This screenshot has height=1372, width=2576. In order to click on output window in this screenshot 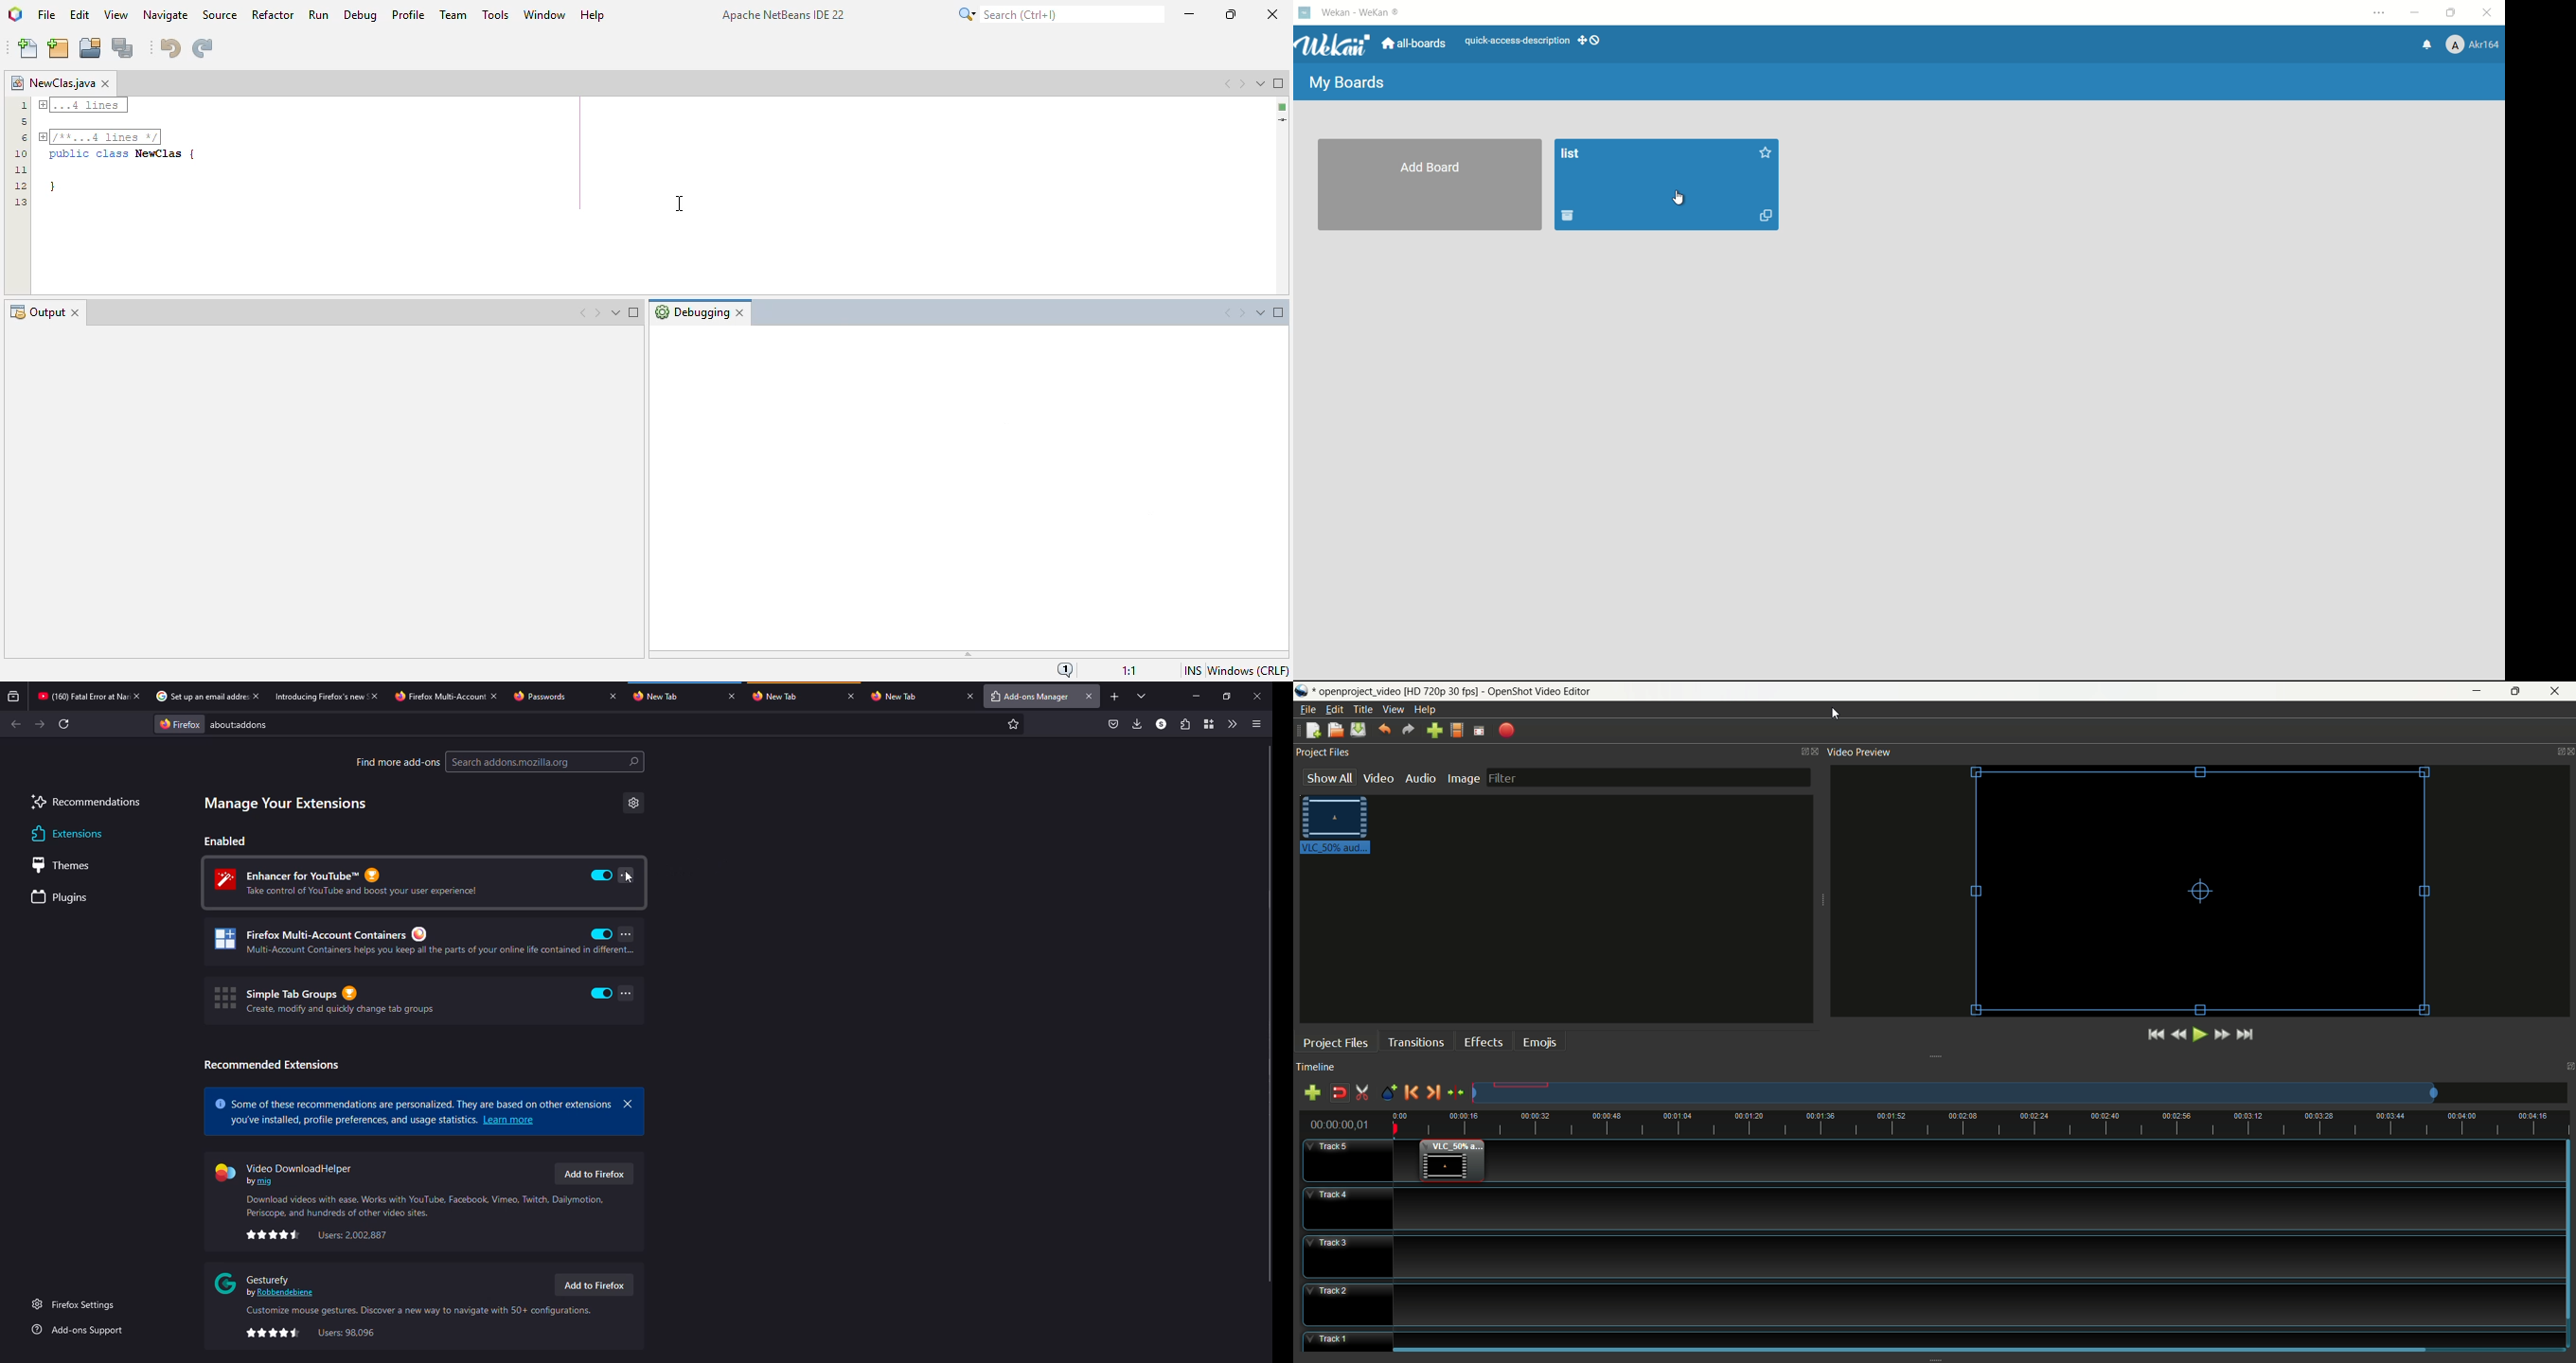, I will do `click(324, 493)`.